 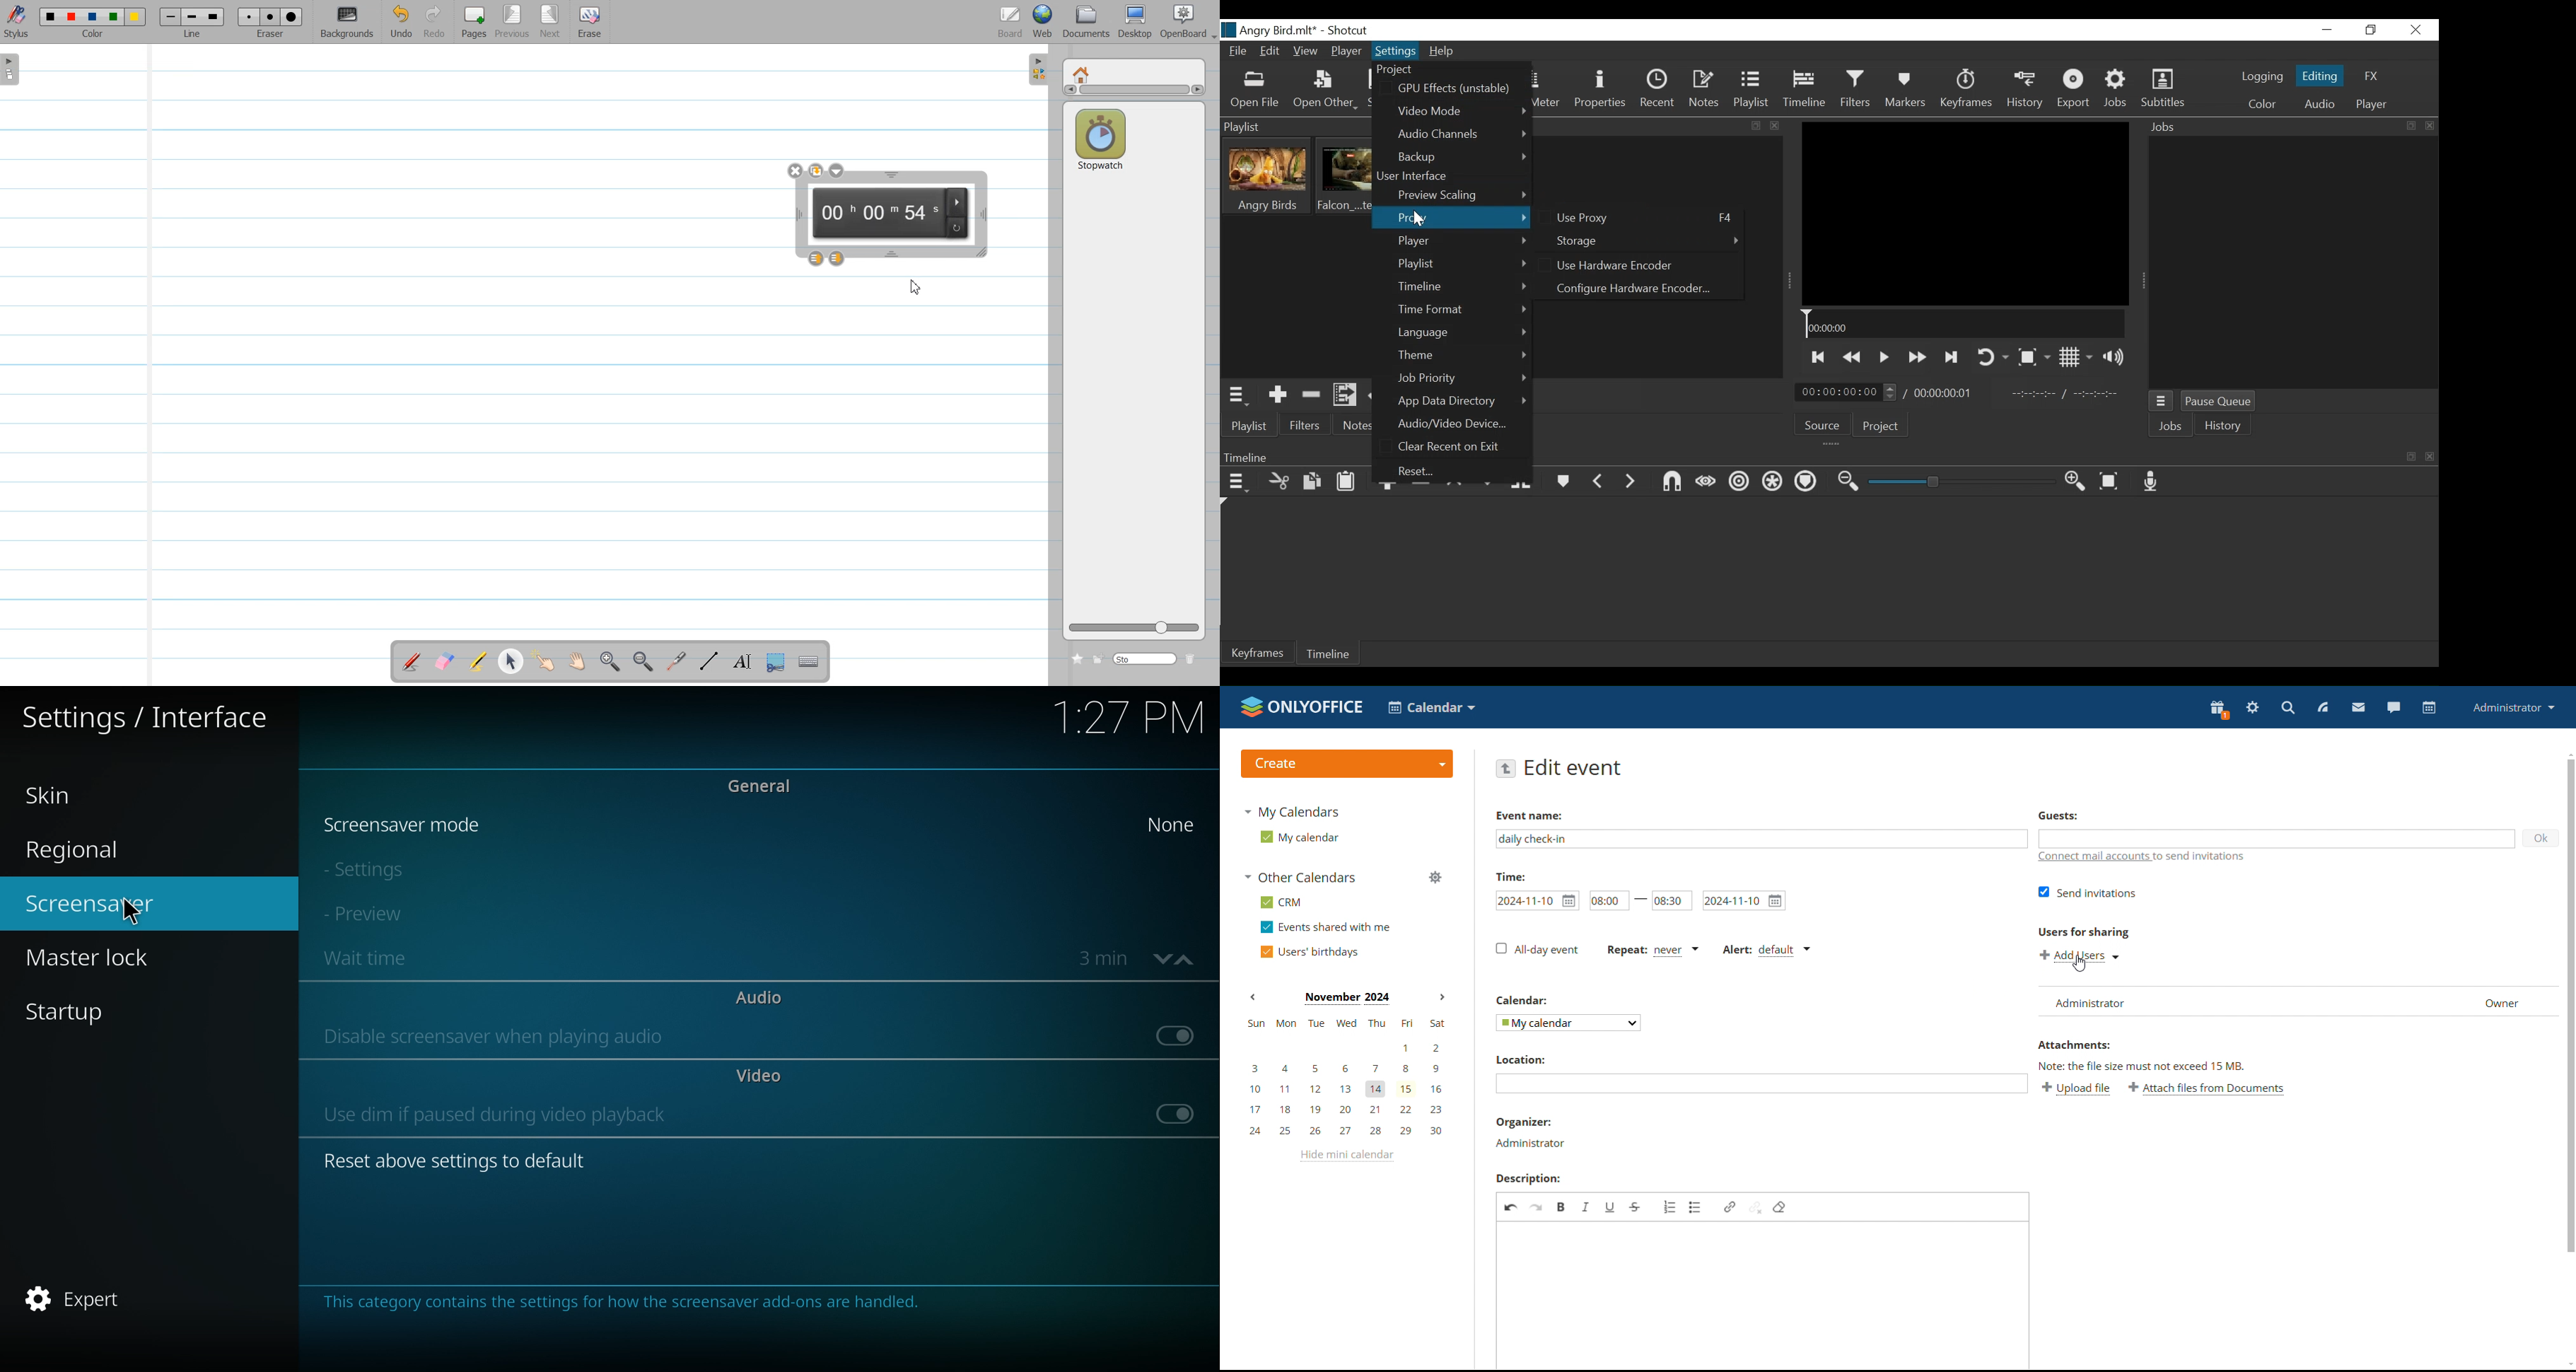 What do you see at coordinates (2515, 707) in the screenshot?
I see `profile` at bounding box center [2515, 707].